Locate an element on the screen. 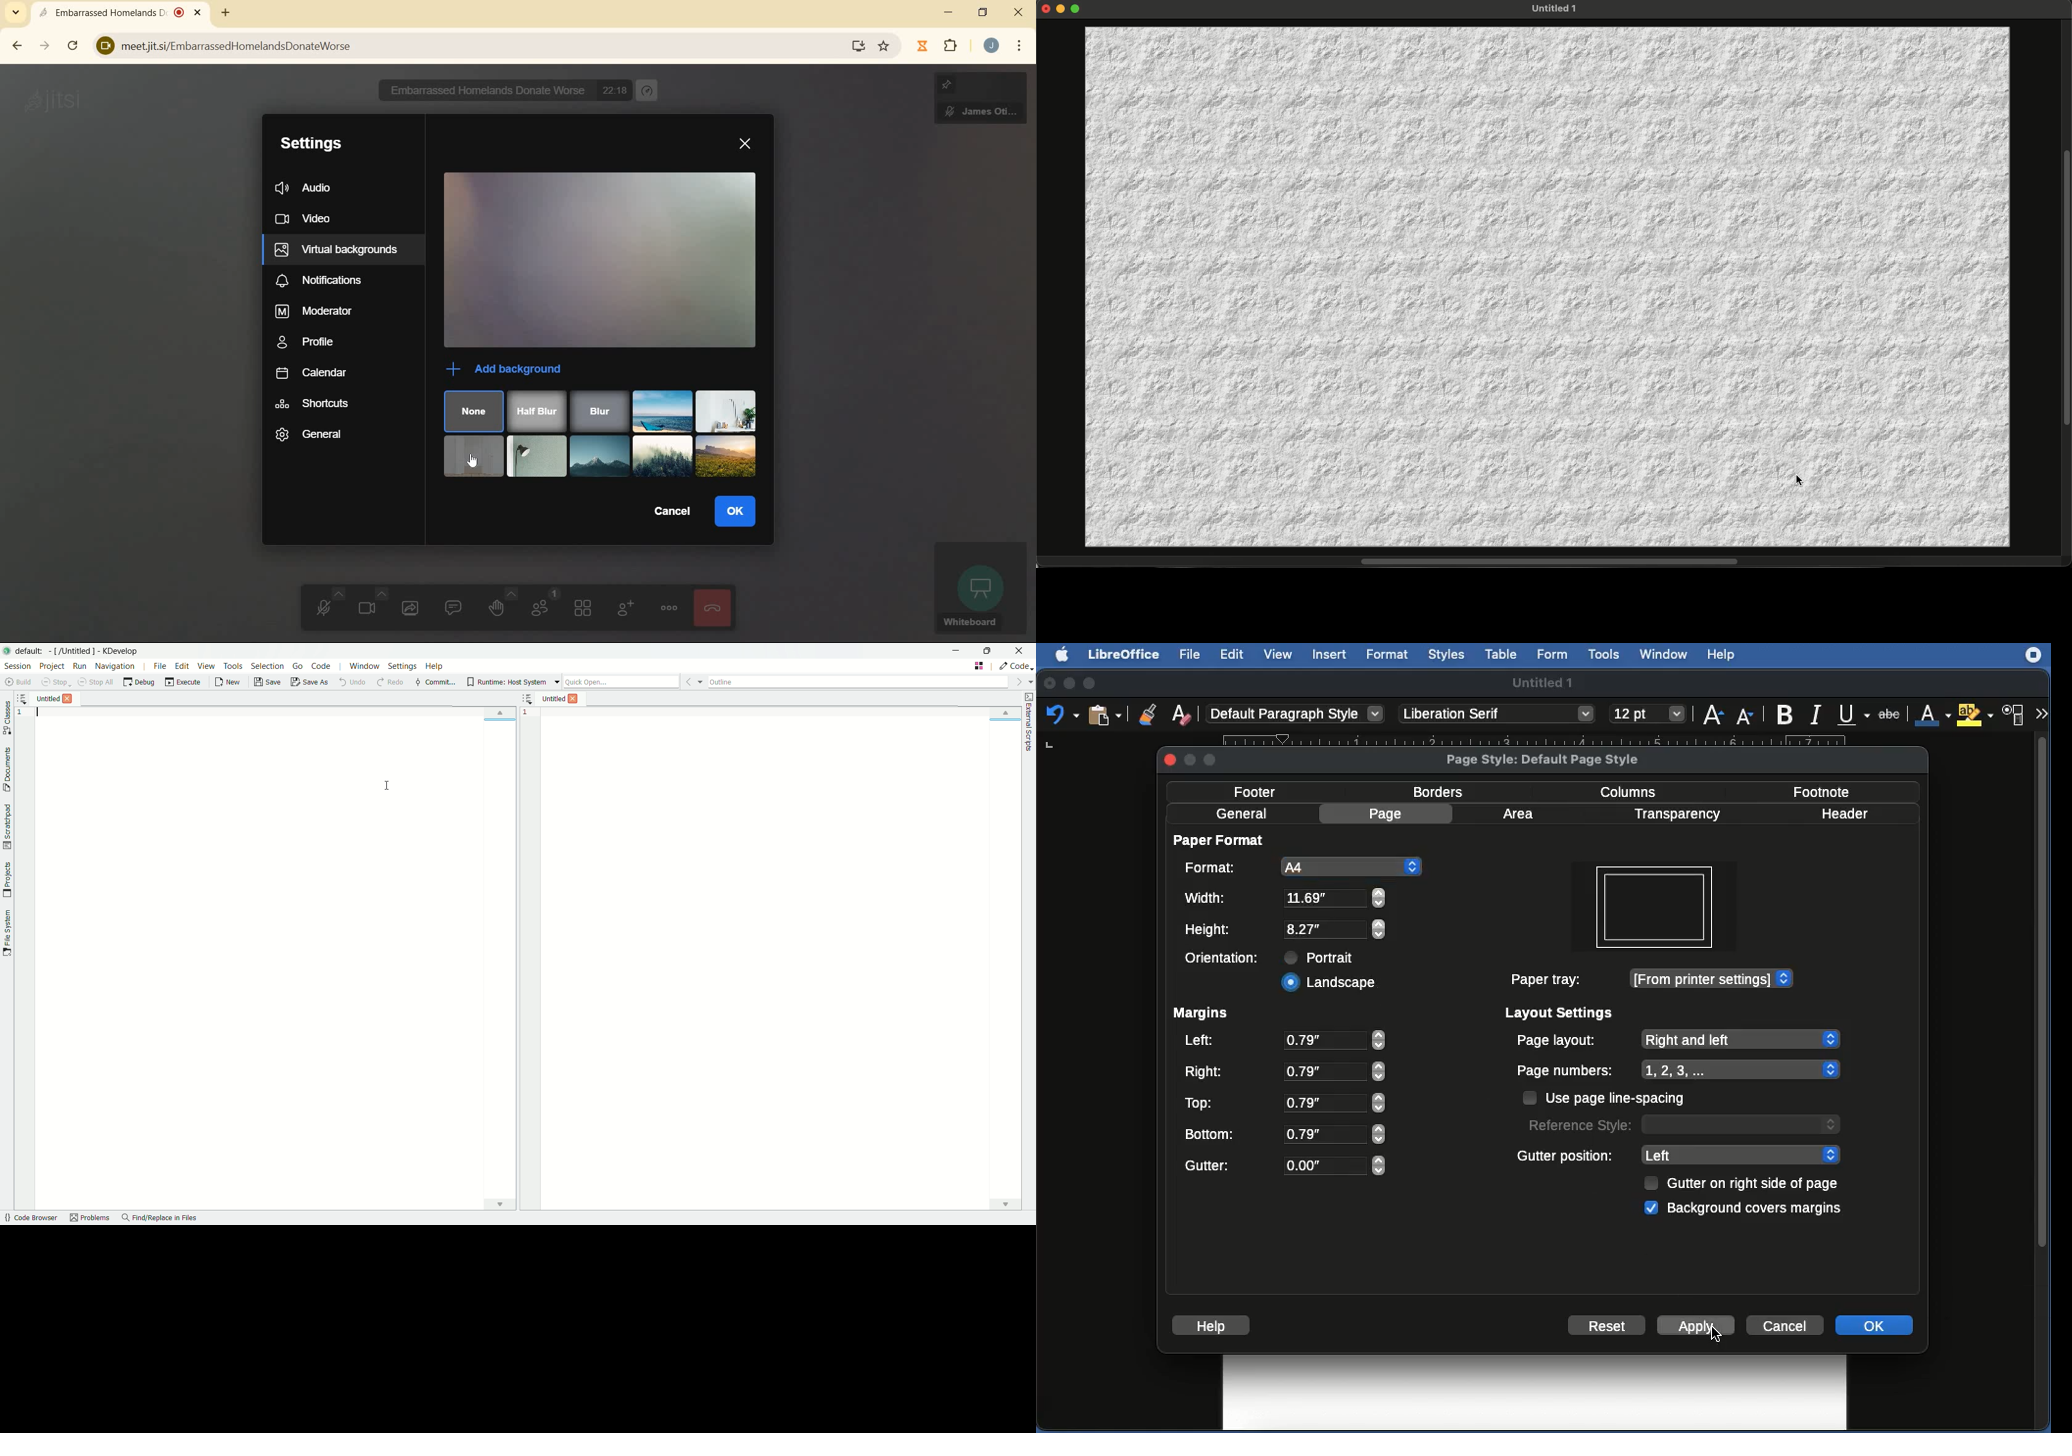 The height and width of the screenshot is (1456, 2072). Window is located at coordinates (1667, 655).